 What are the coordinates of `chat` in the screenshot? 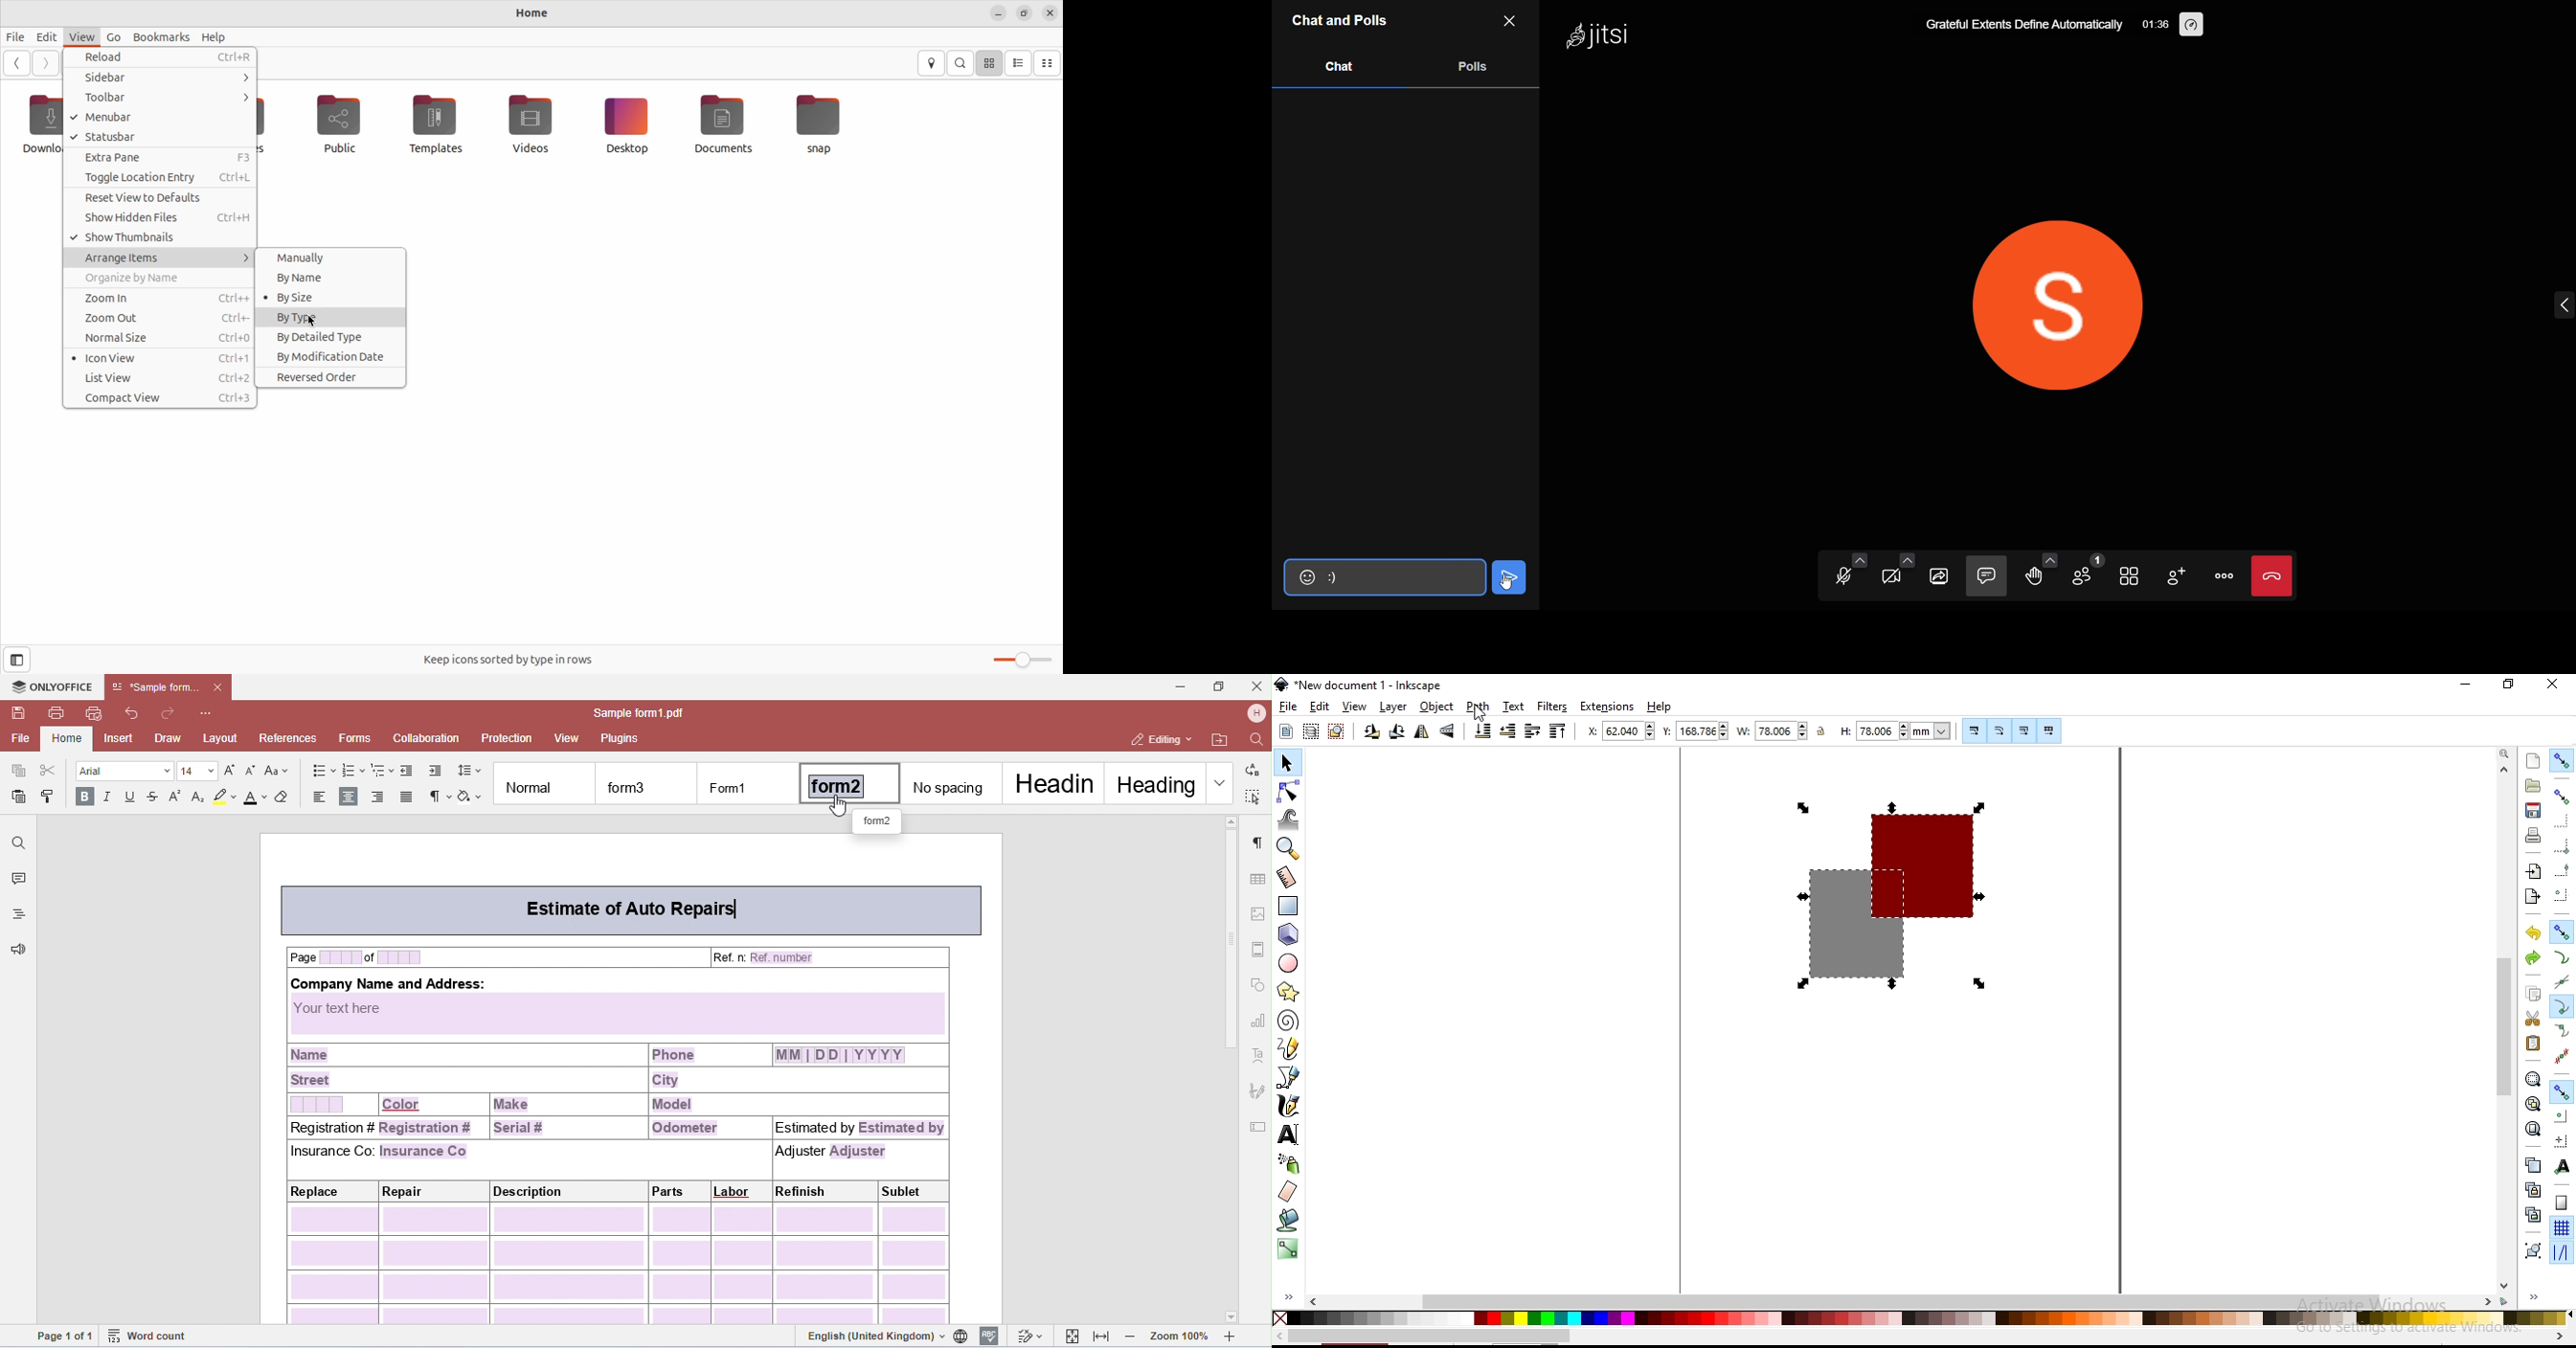 It's located at (1336, 67).